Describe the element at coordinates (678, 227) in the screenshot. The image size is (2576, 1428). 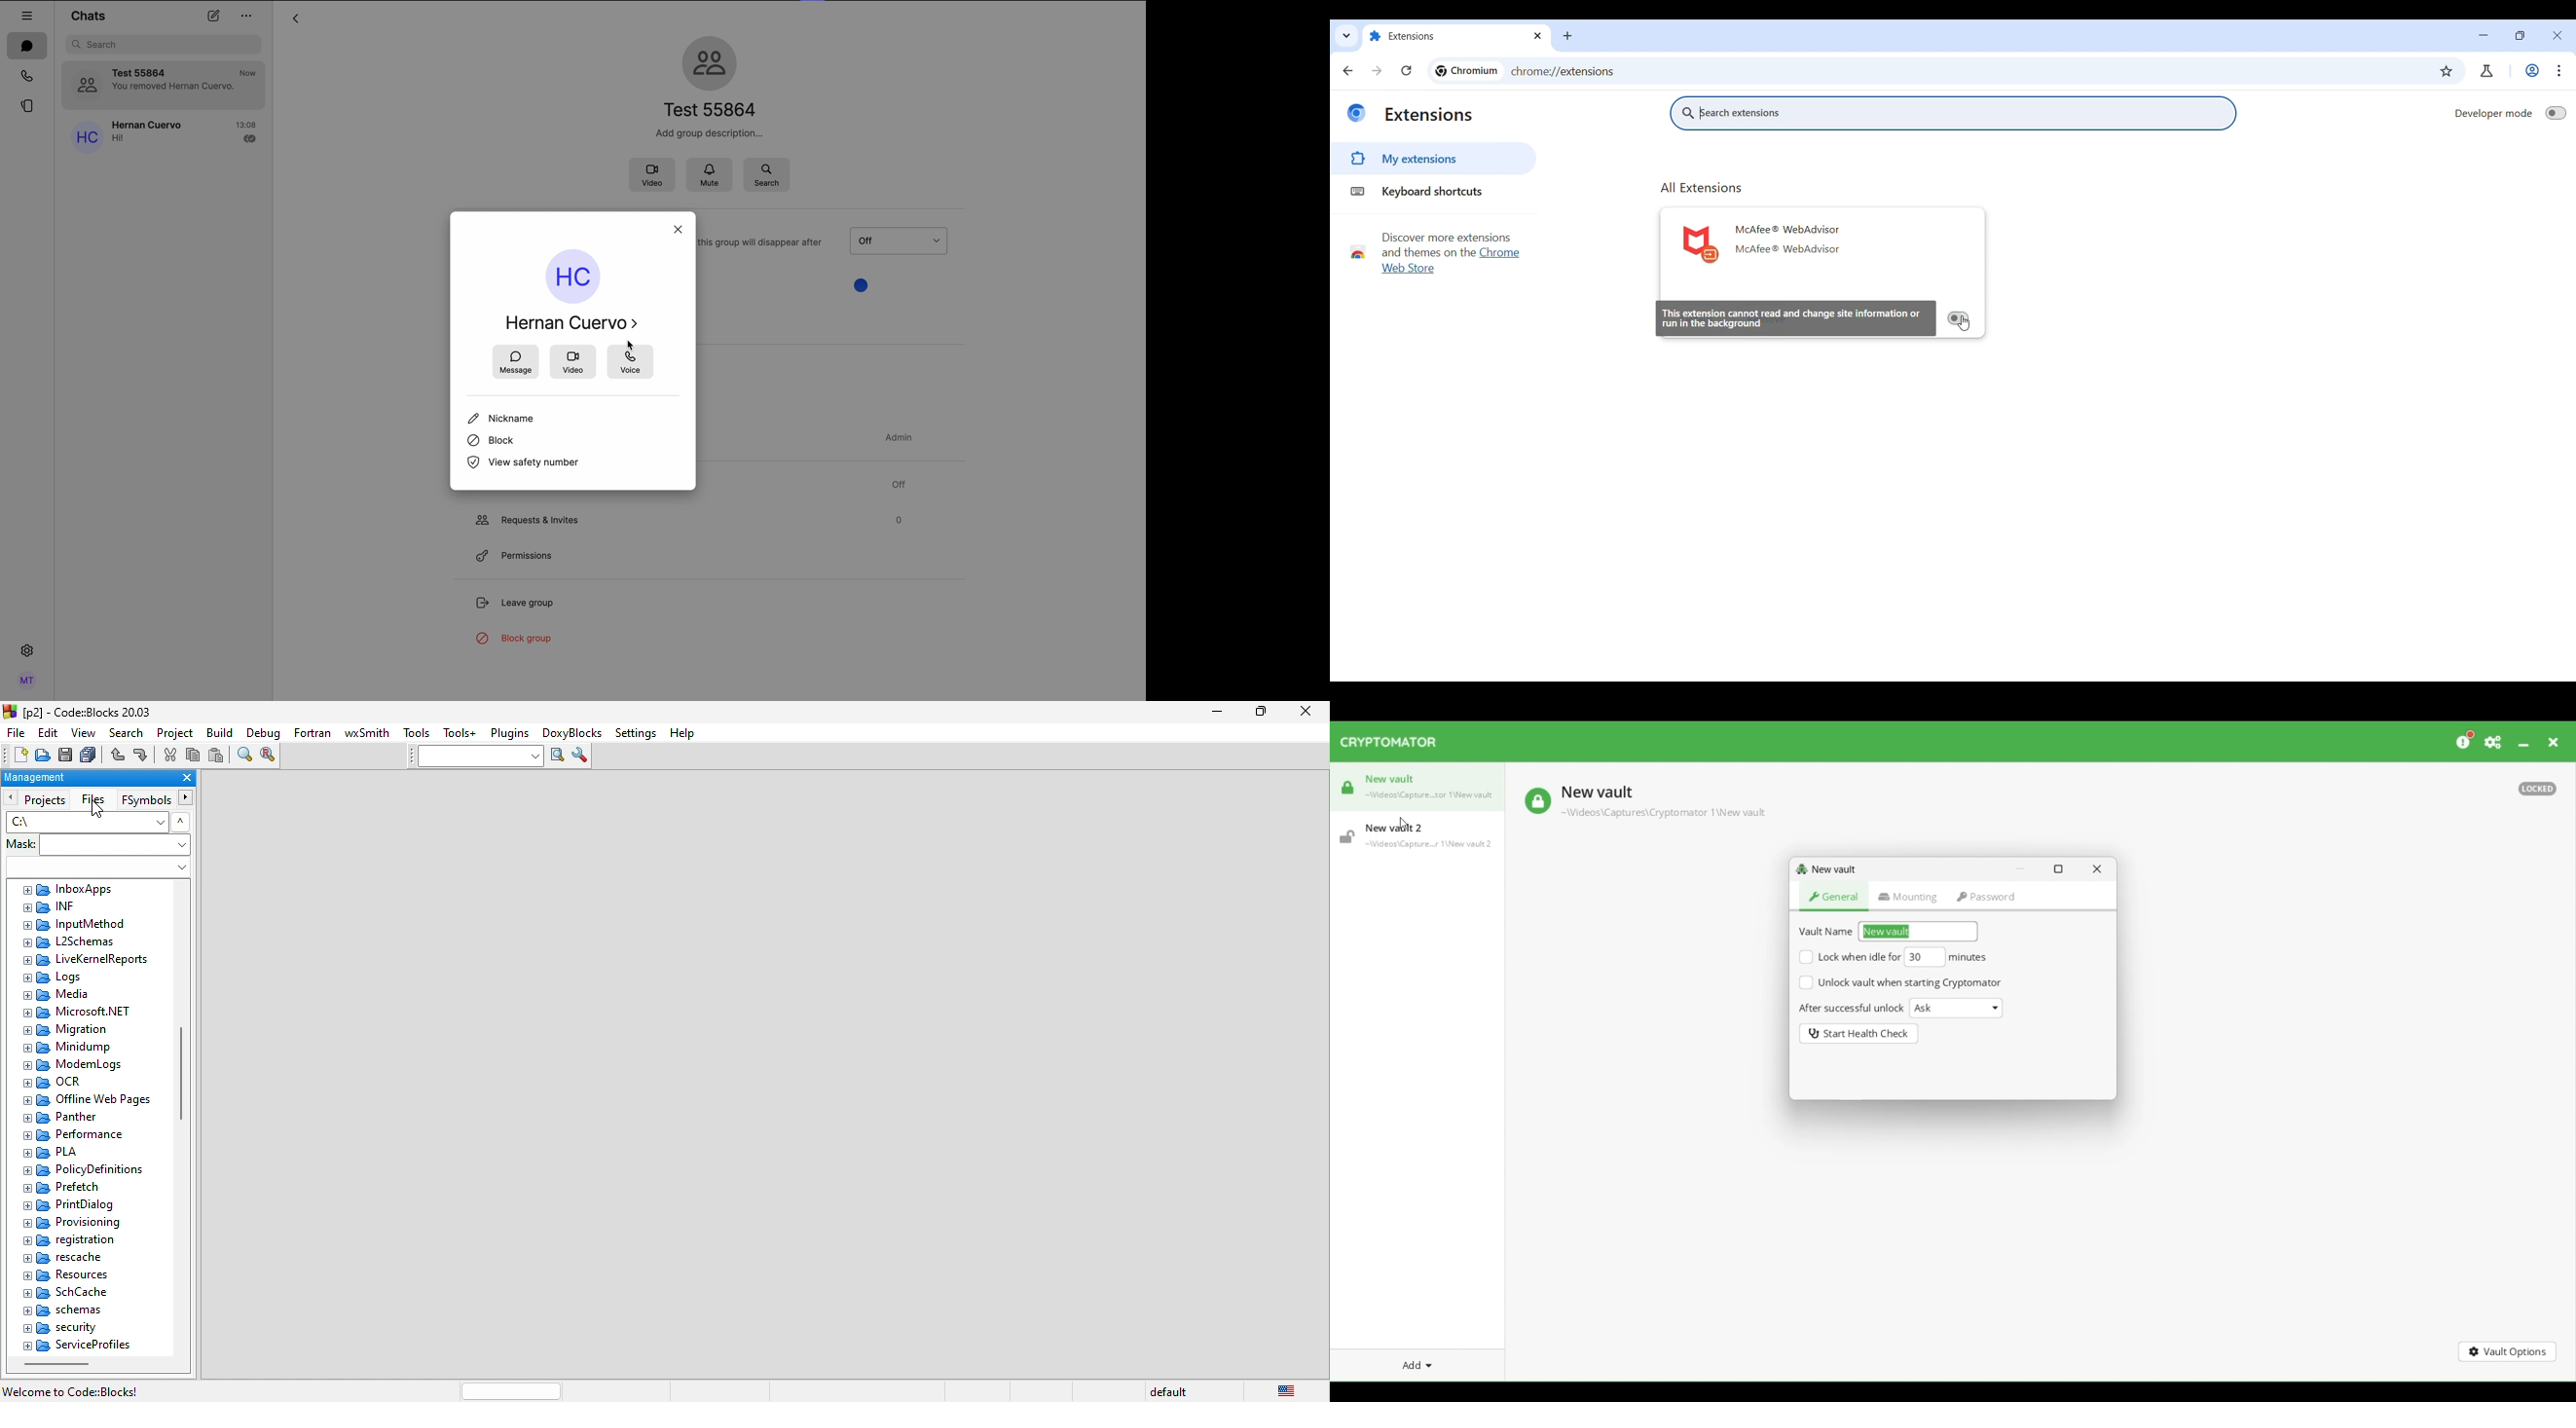
I see `close` at that location.